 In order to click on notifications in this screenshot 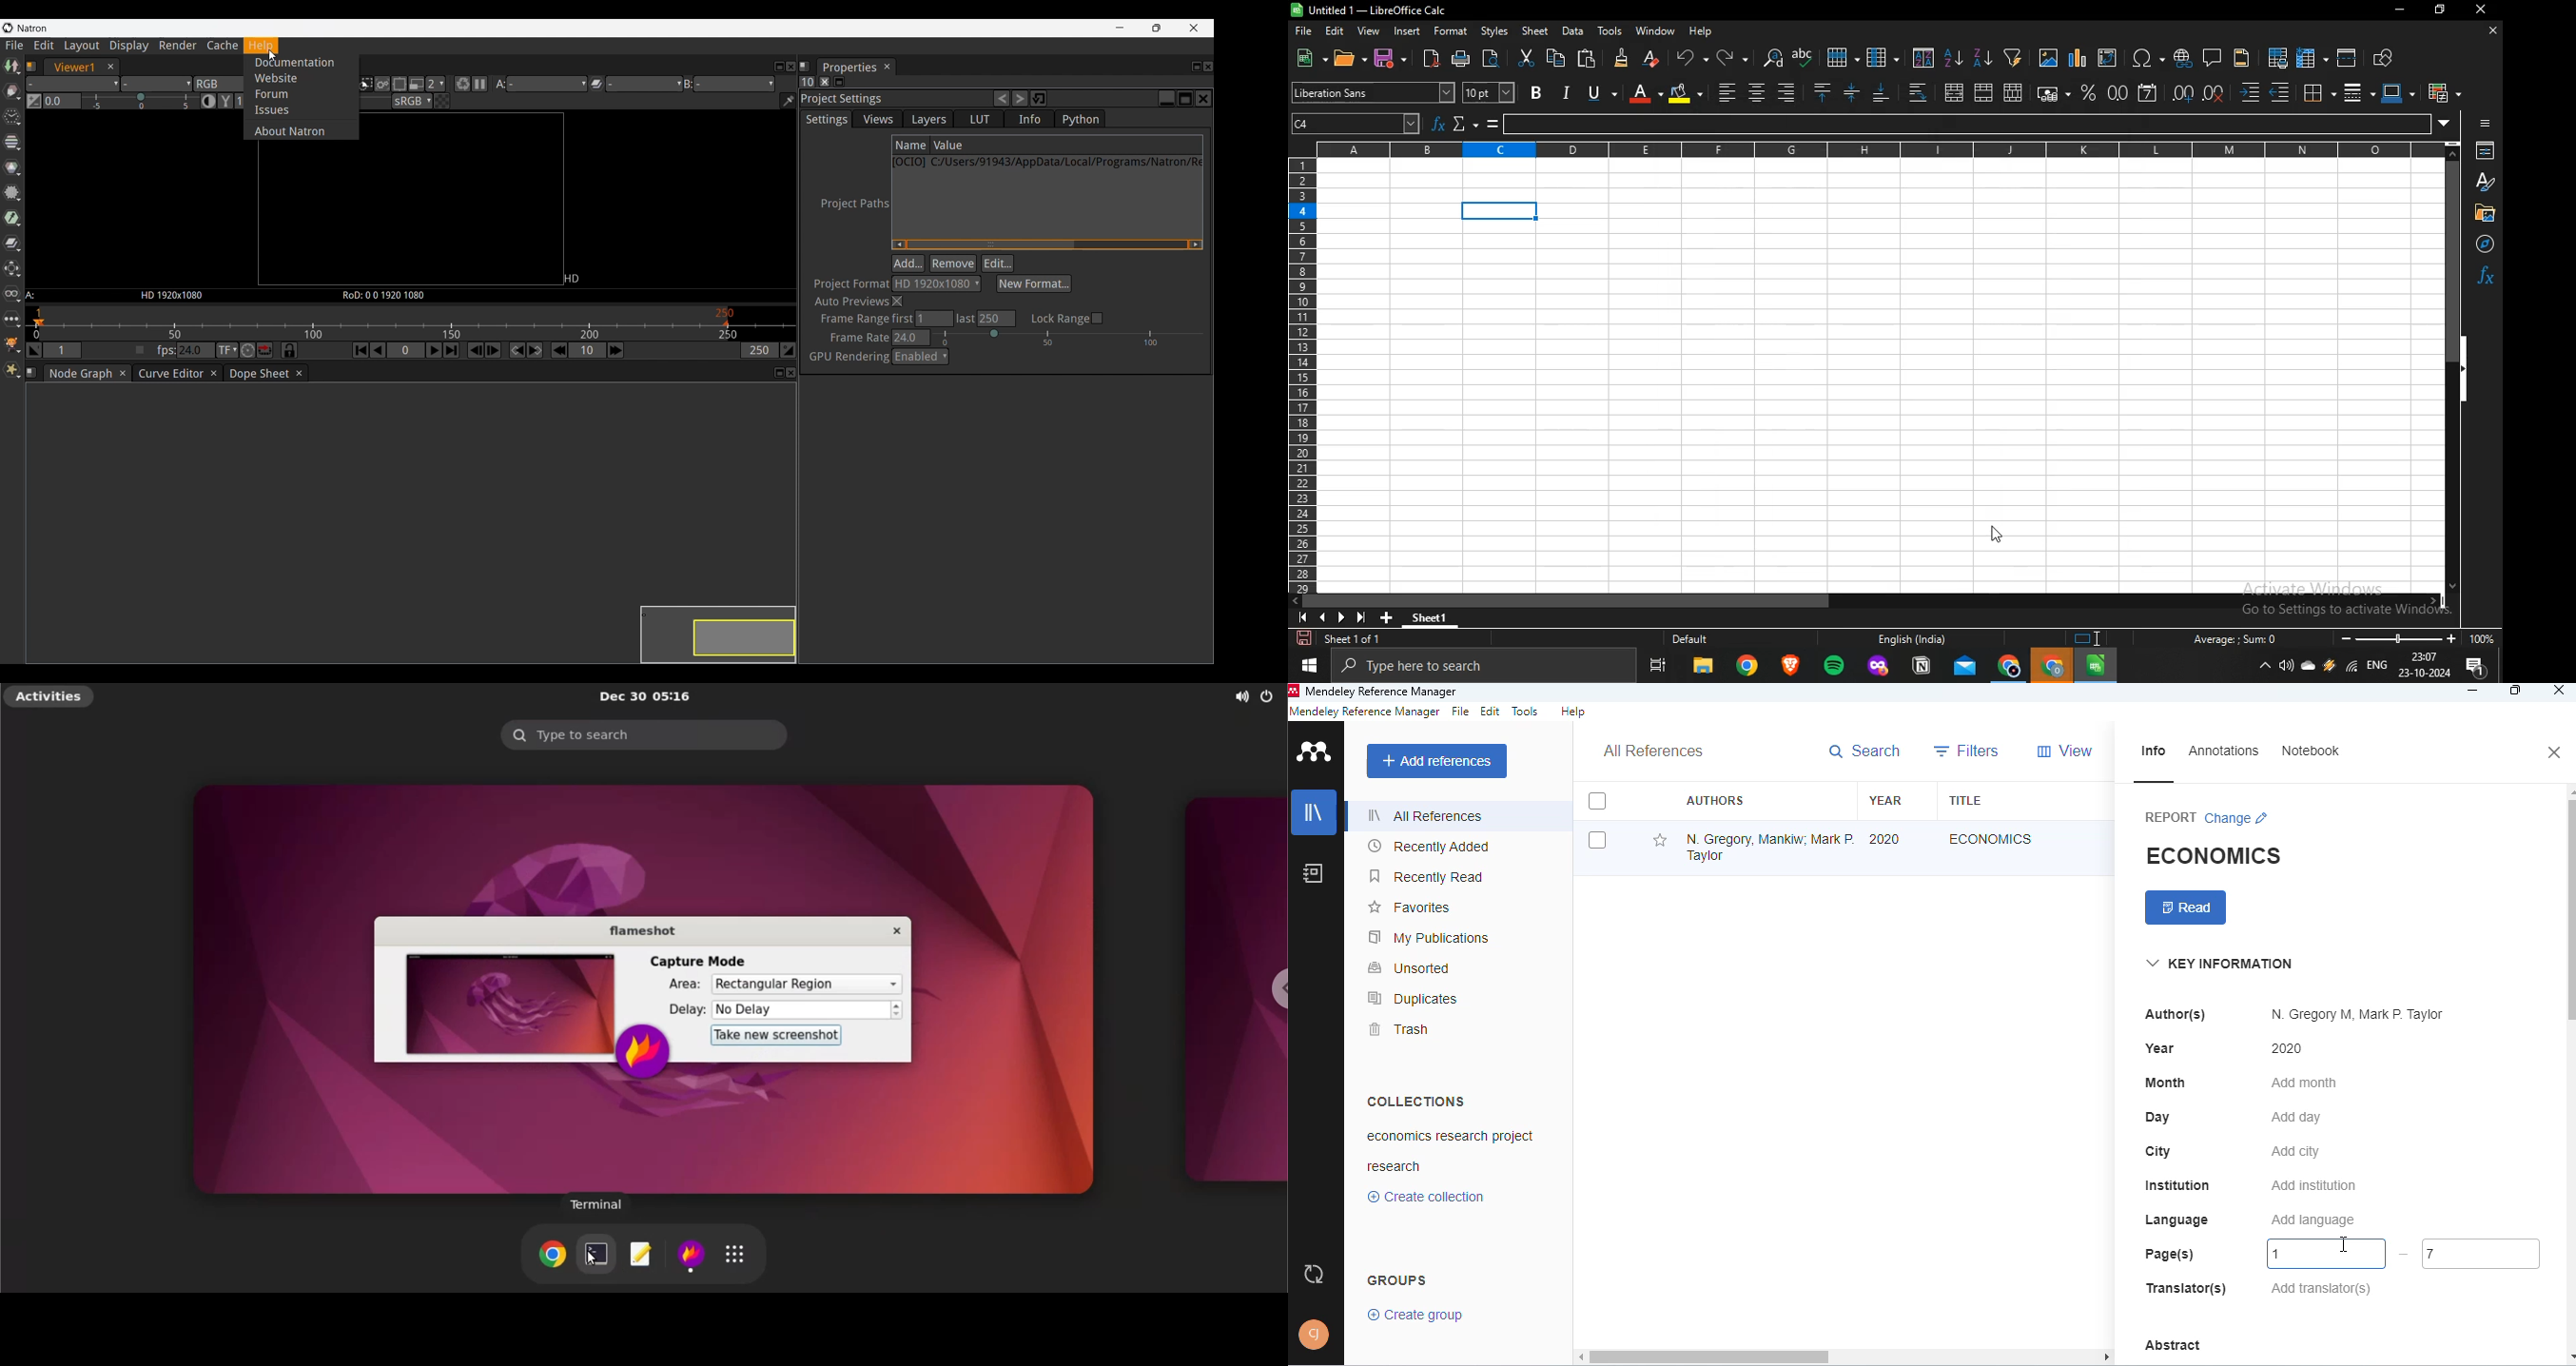, I will do `click(2479, 669)`.